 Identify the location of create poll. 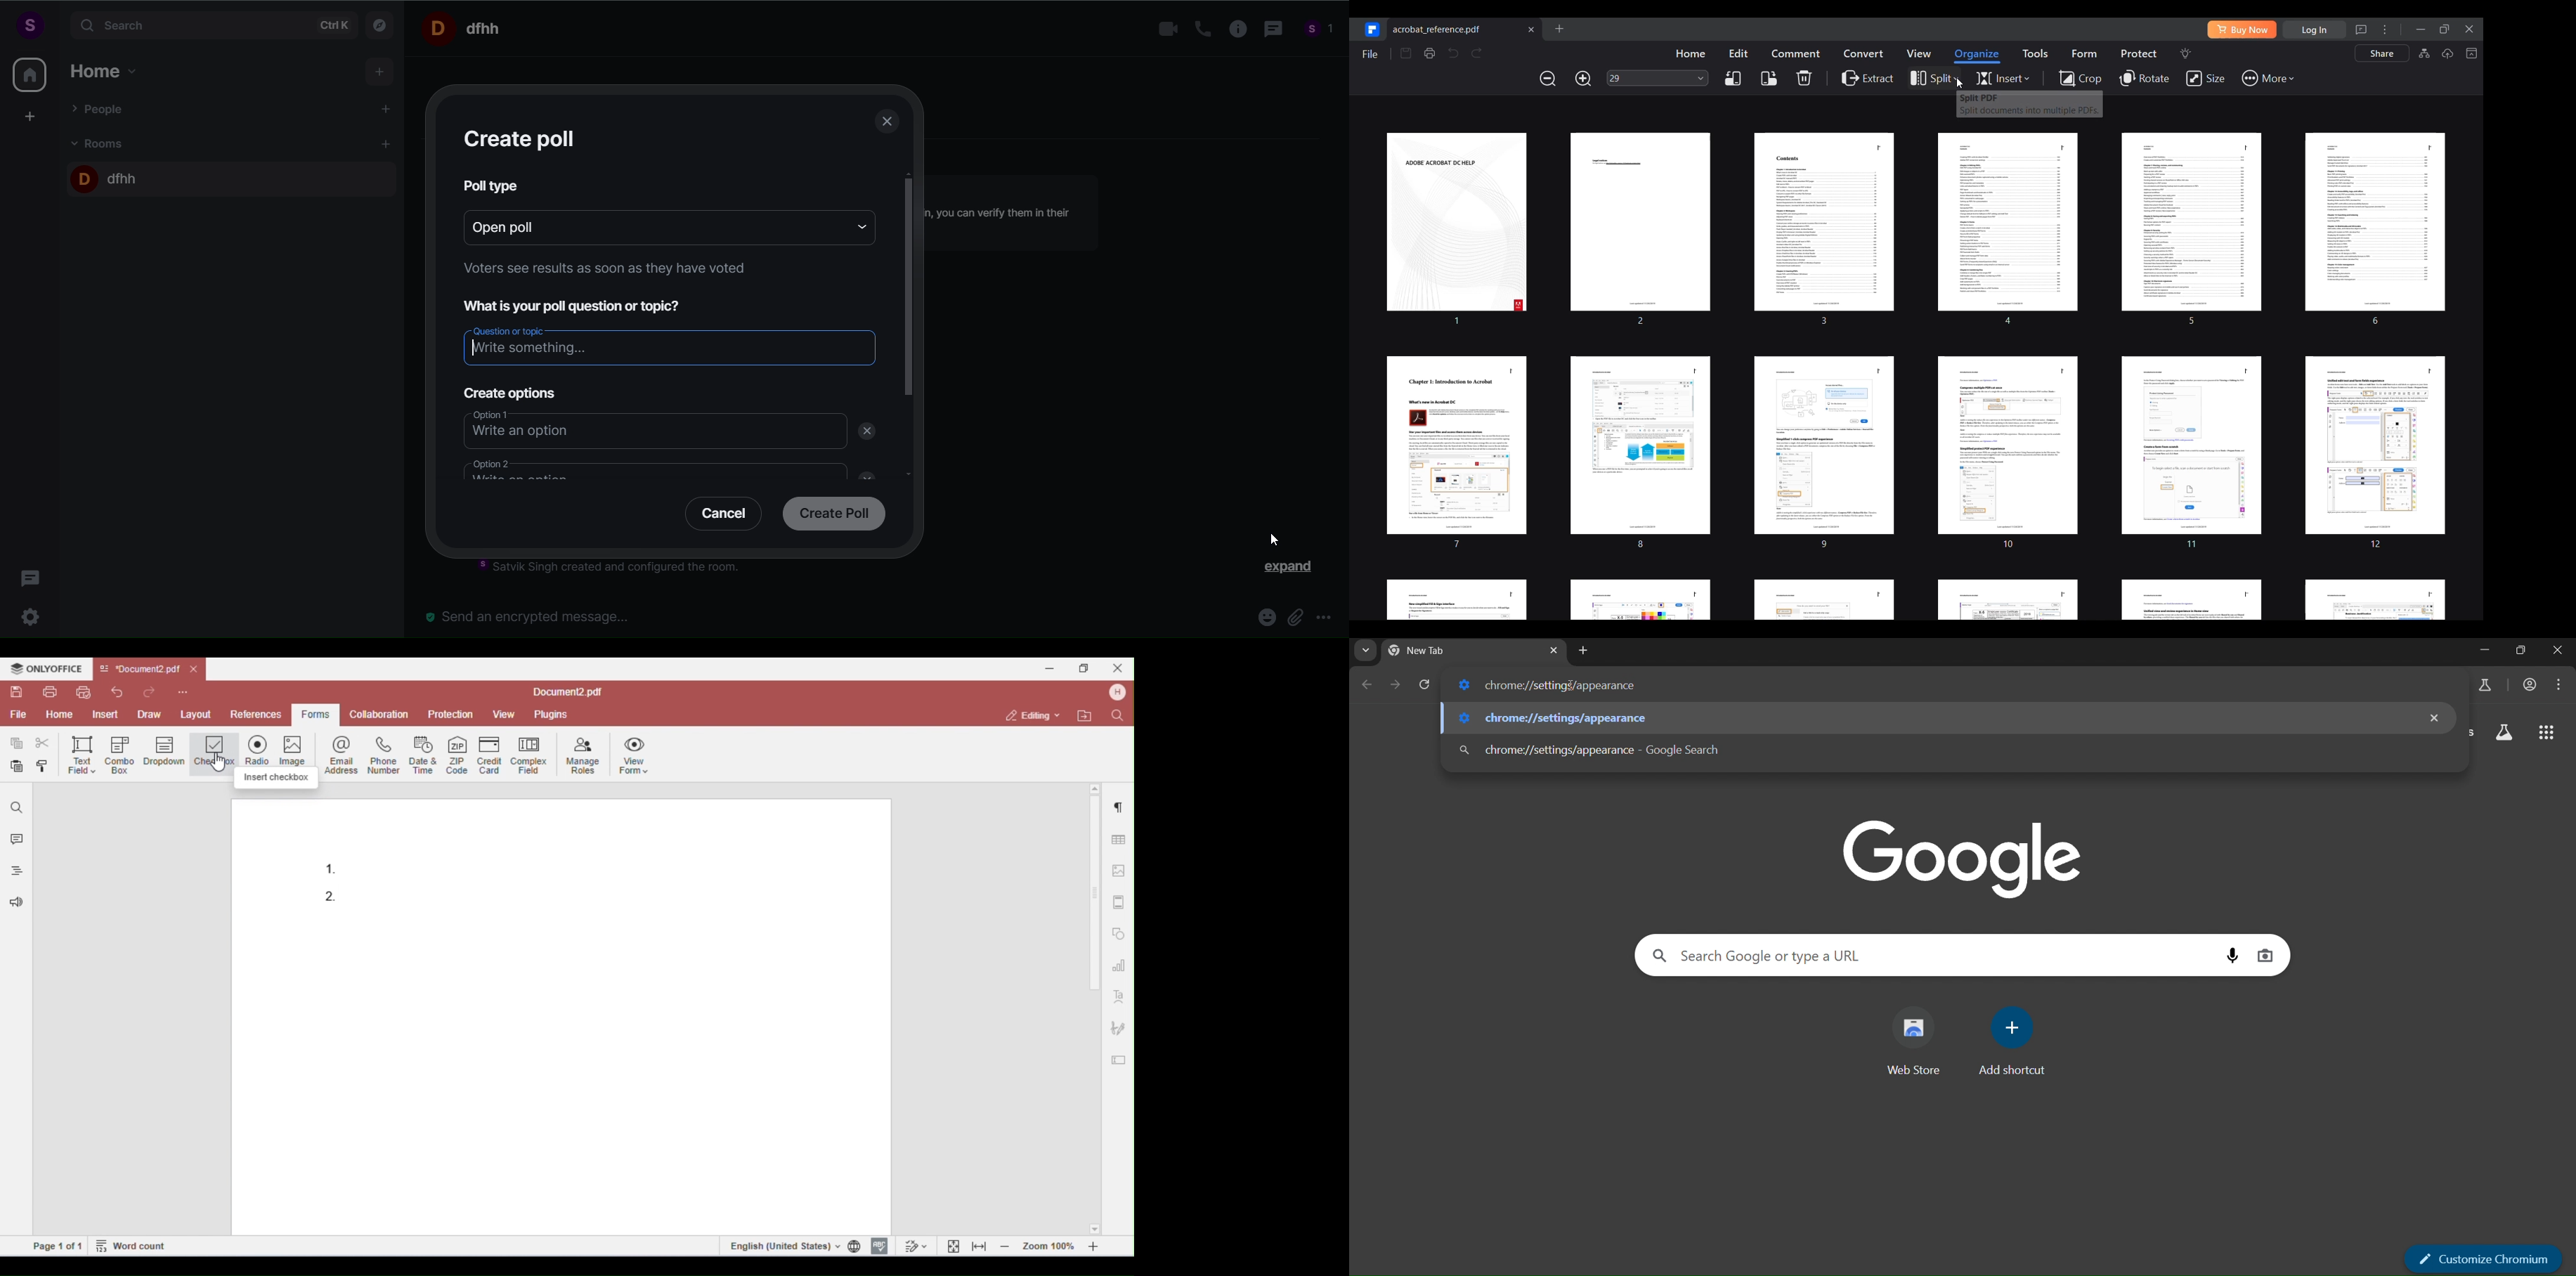
(831, 515).